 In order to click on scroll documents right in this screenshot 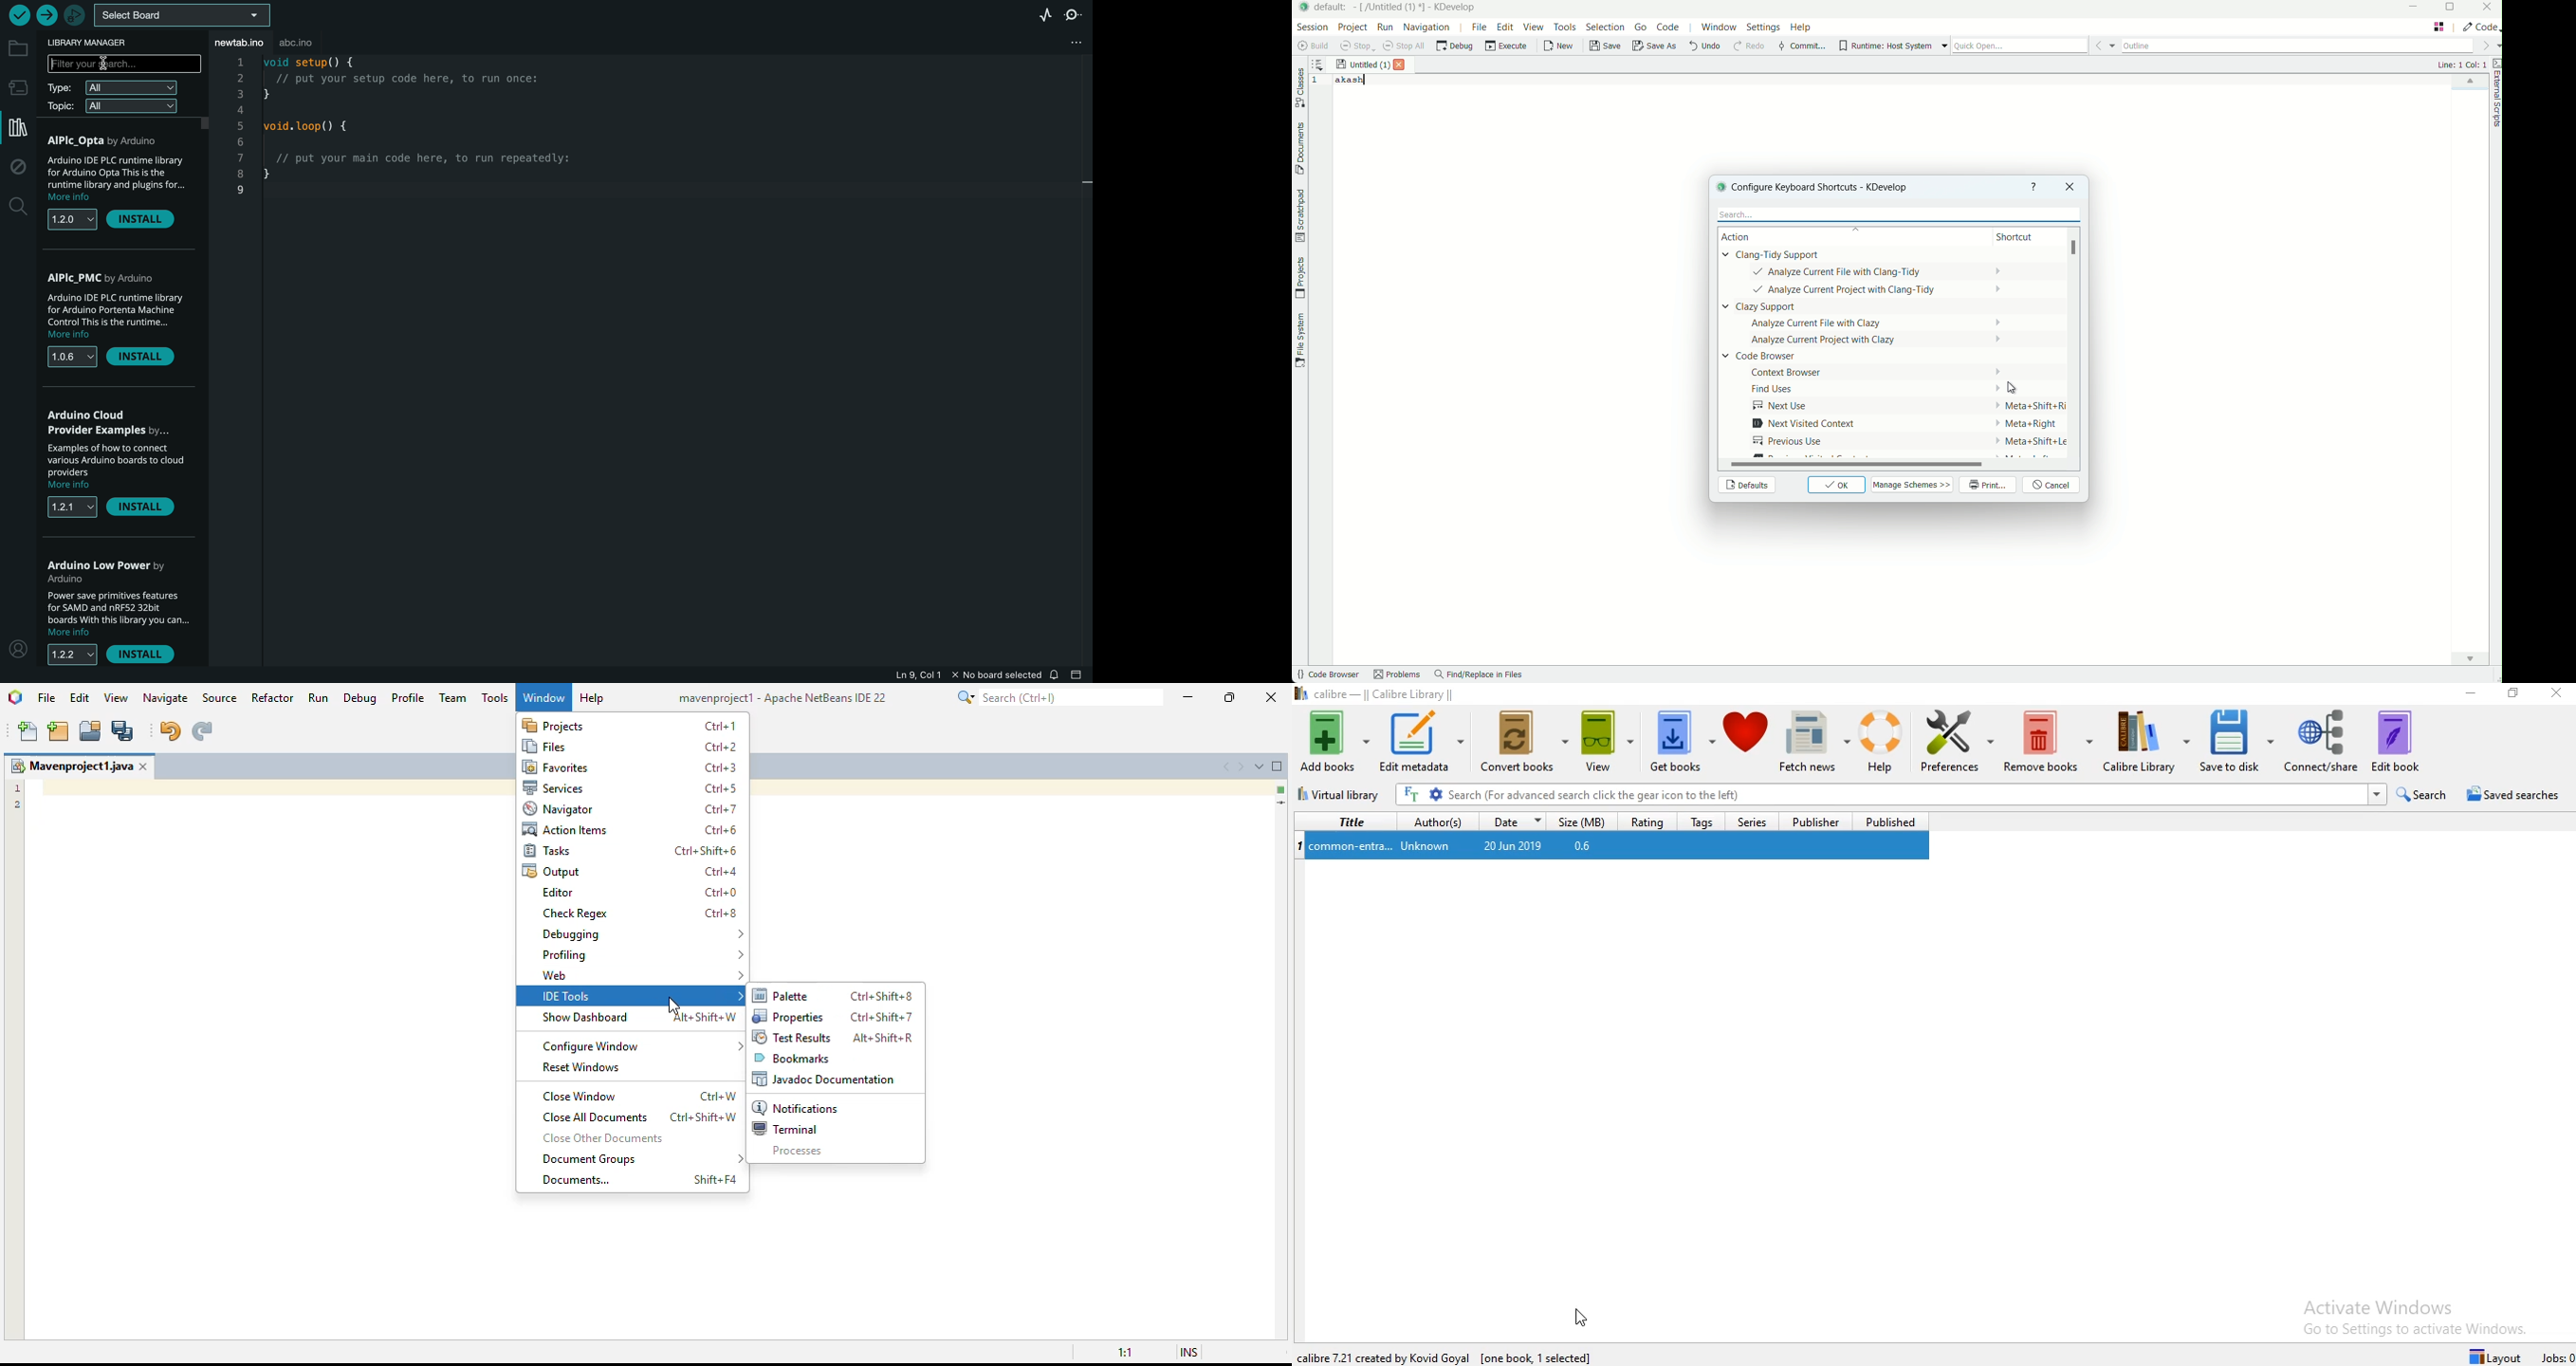, I will do `click(1244, 766)`.